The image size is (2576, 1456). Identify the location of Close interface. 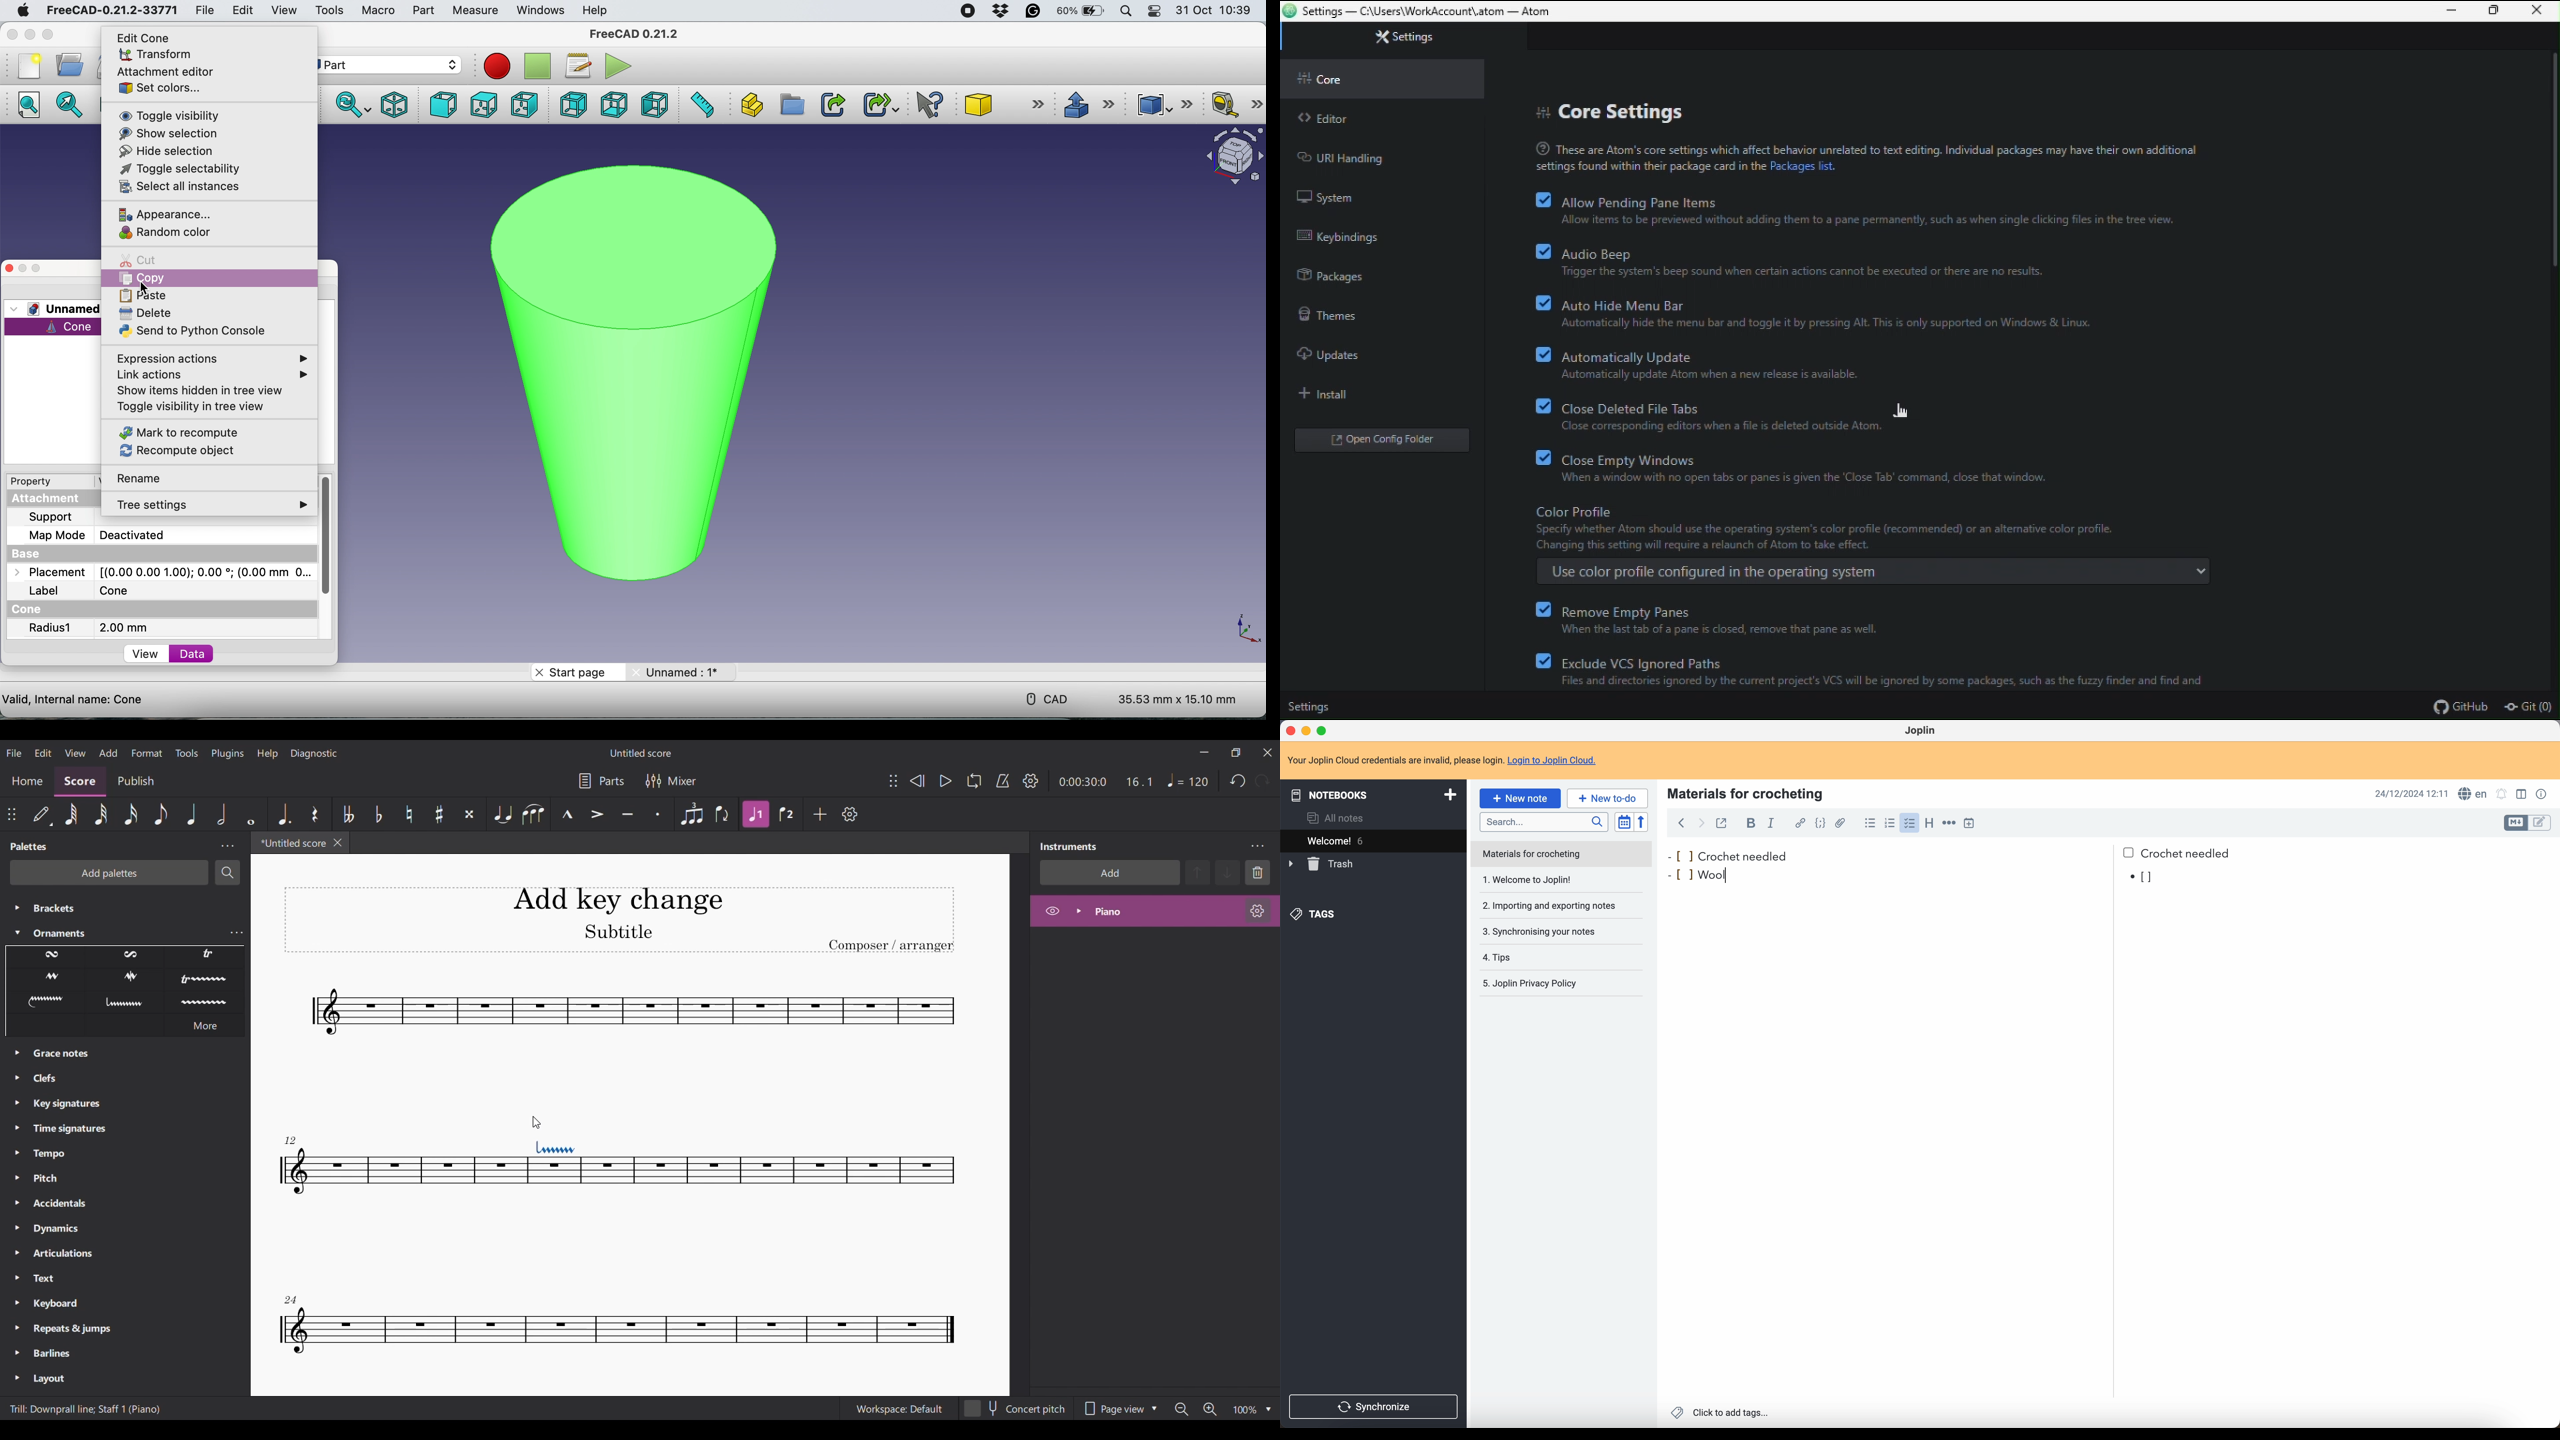
(1267, 753).